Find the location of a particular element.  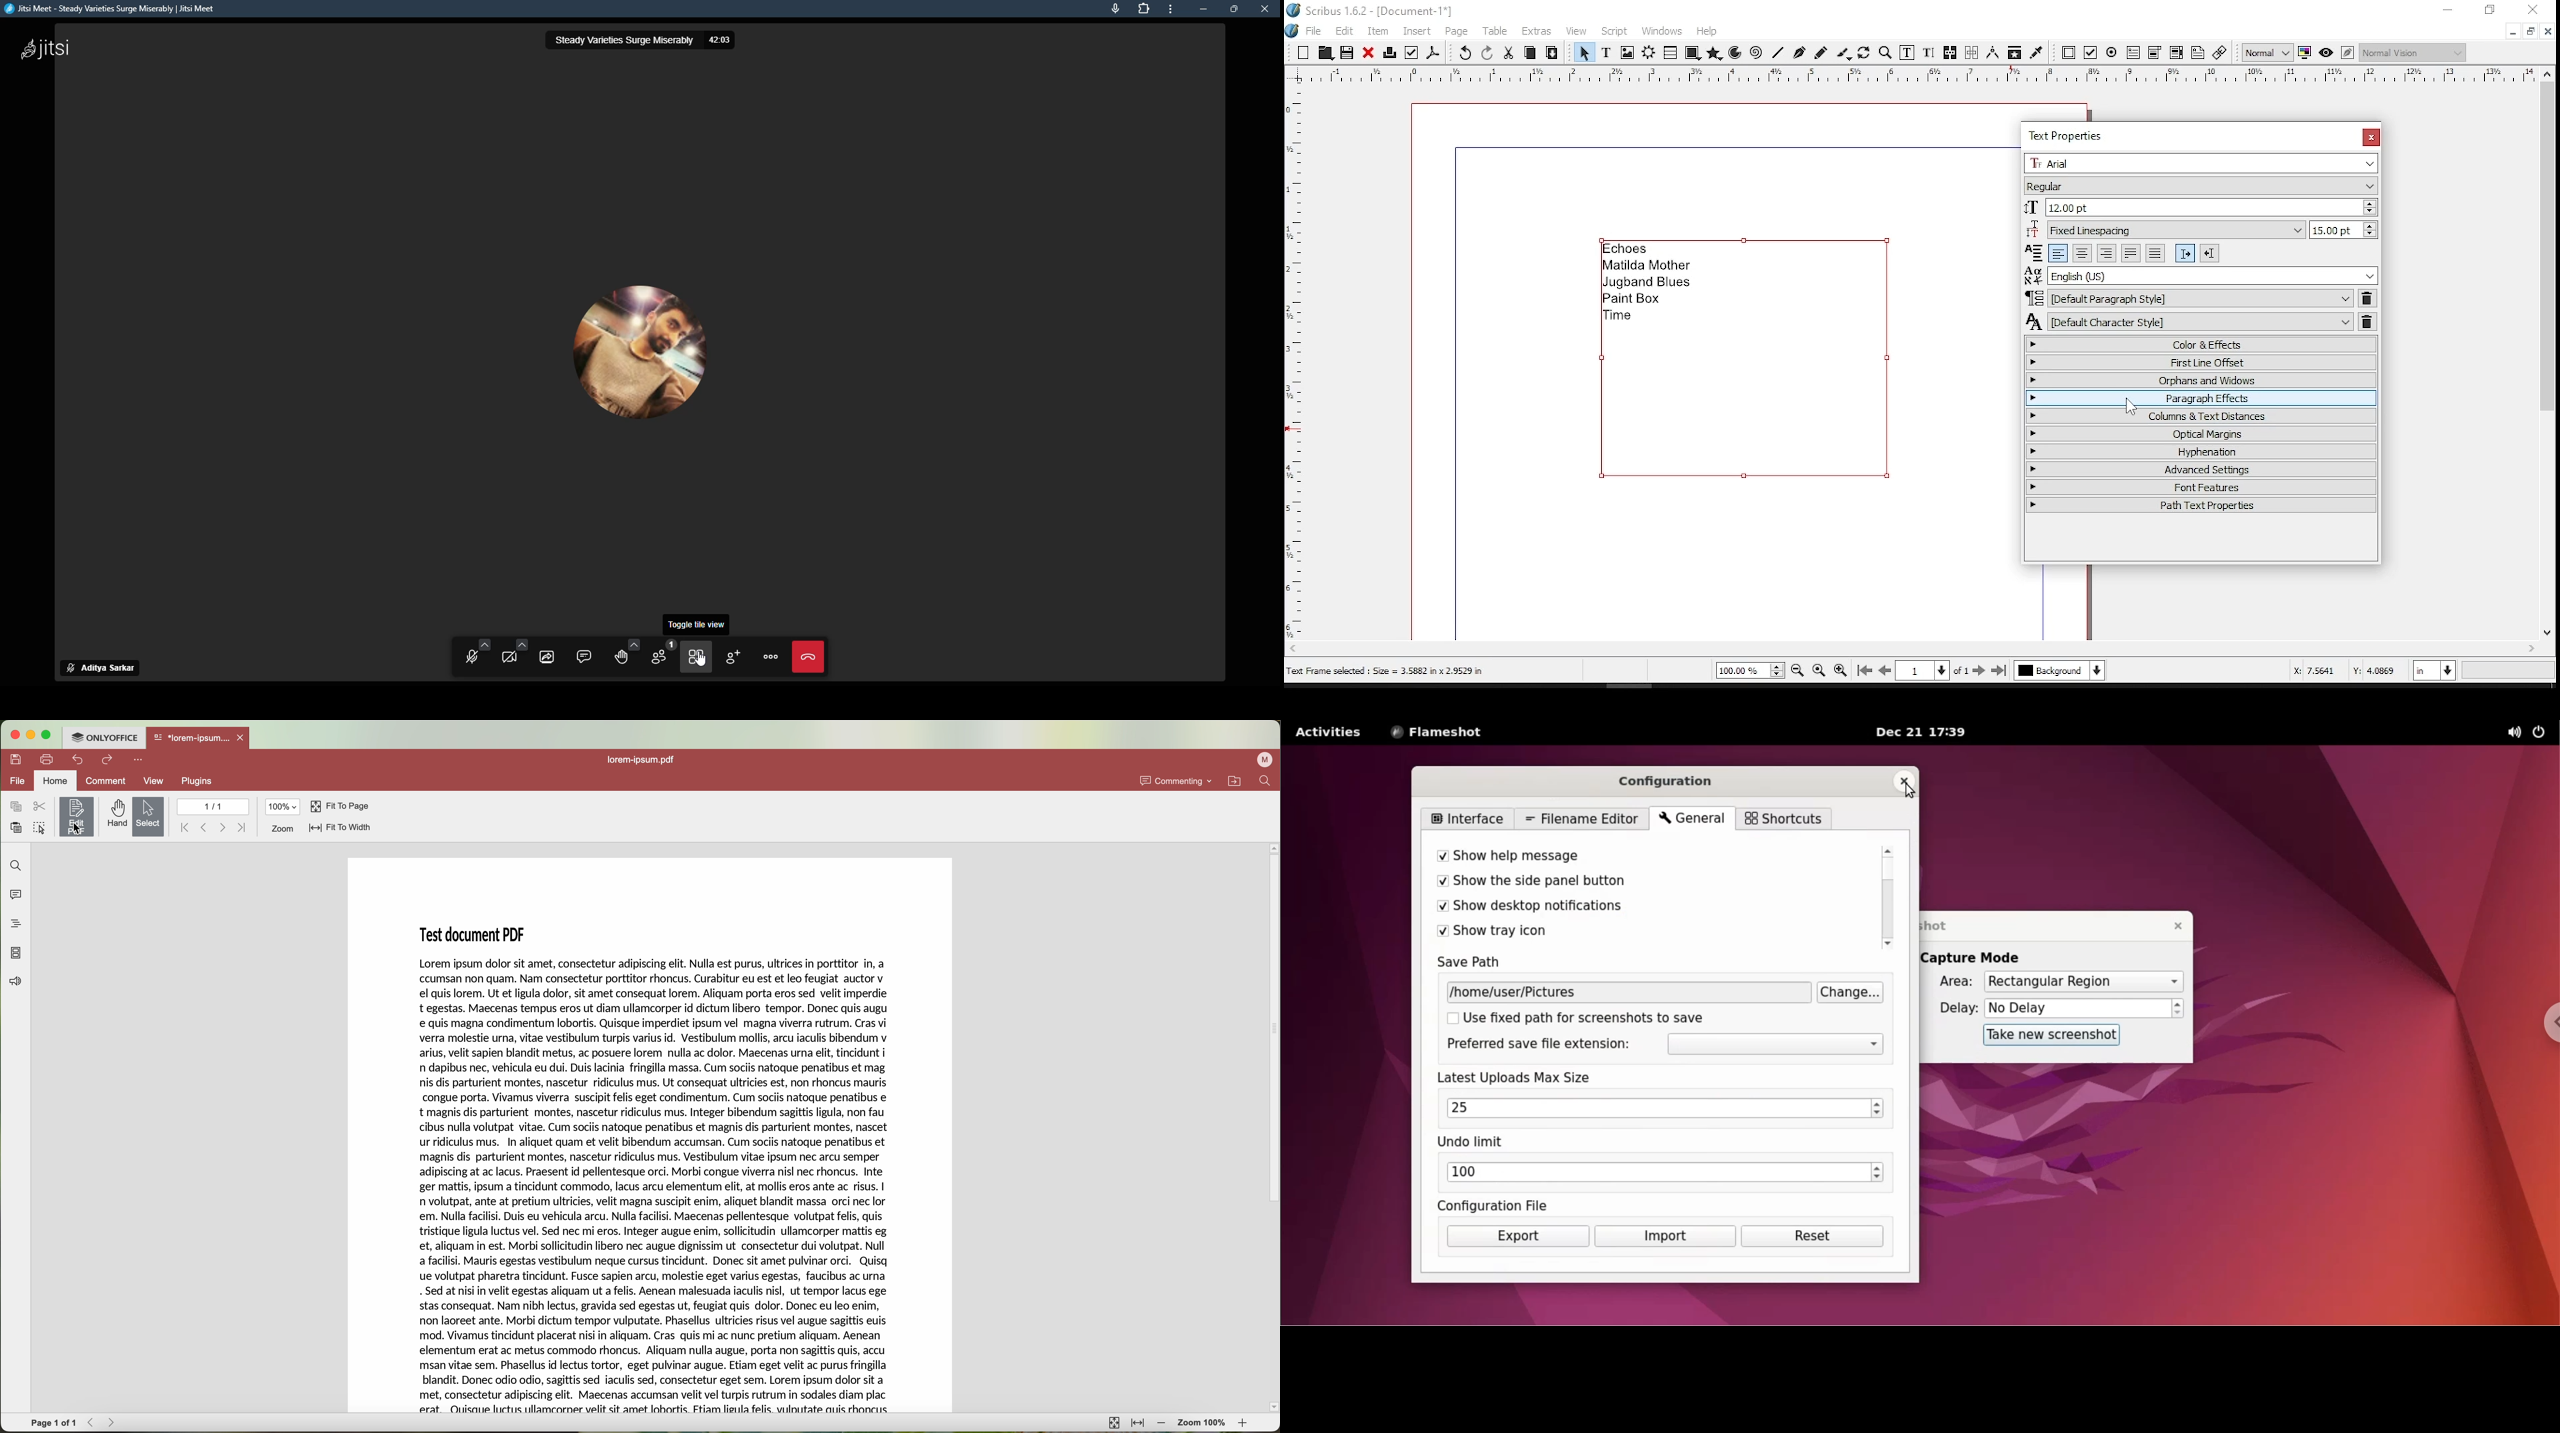

select item is located at coordinates (1584, 52).